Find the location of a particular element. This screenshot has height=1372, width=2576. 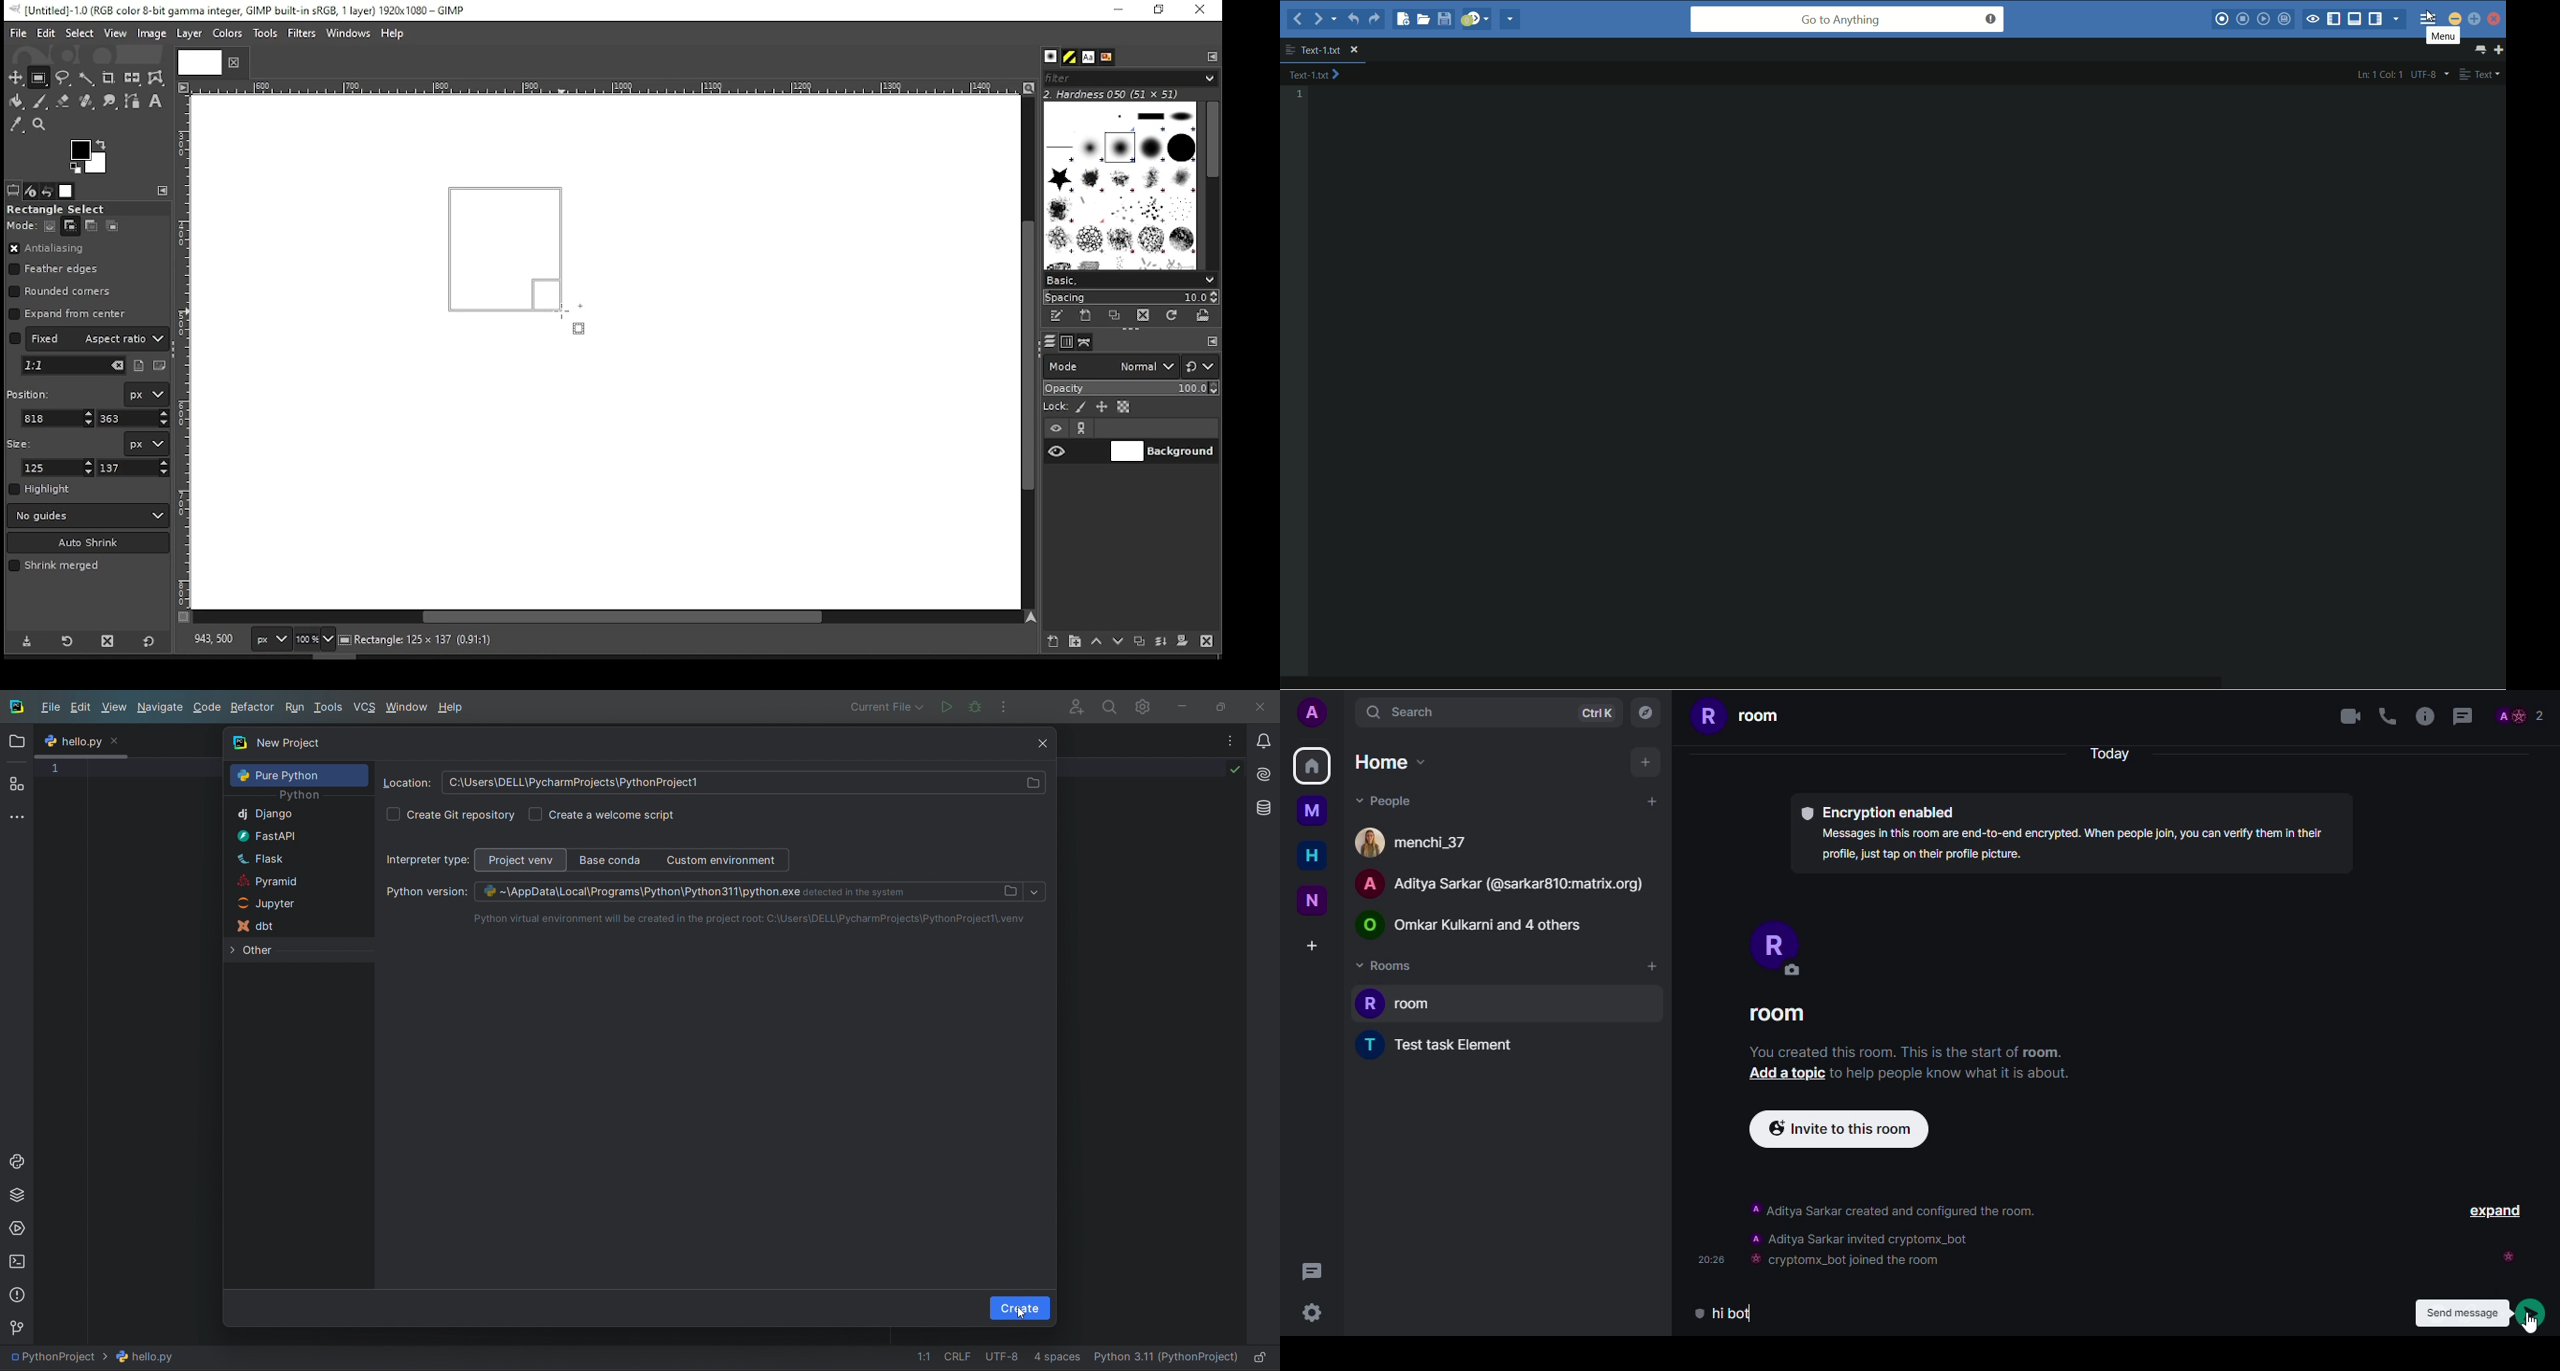

home is located at coordinates (1311, 766).